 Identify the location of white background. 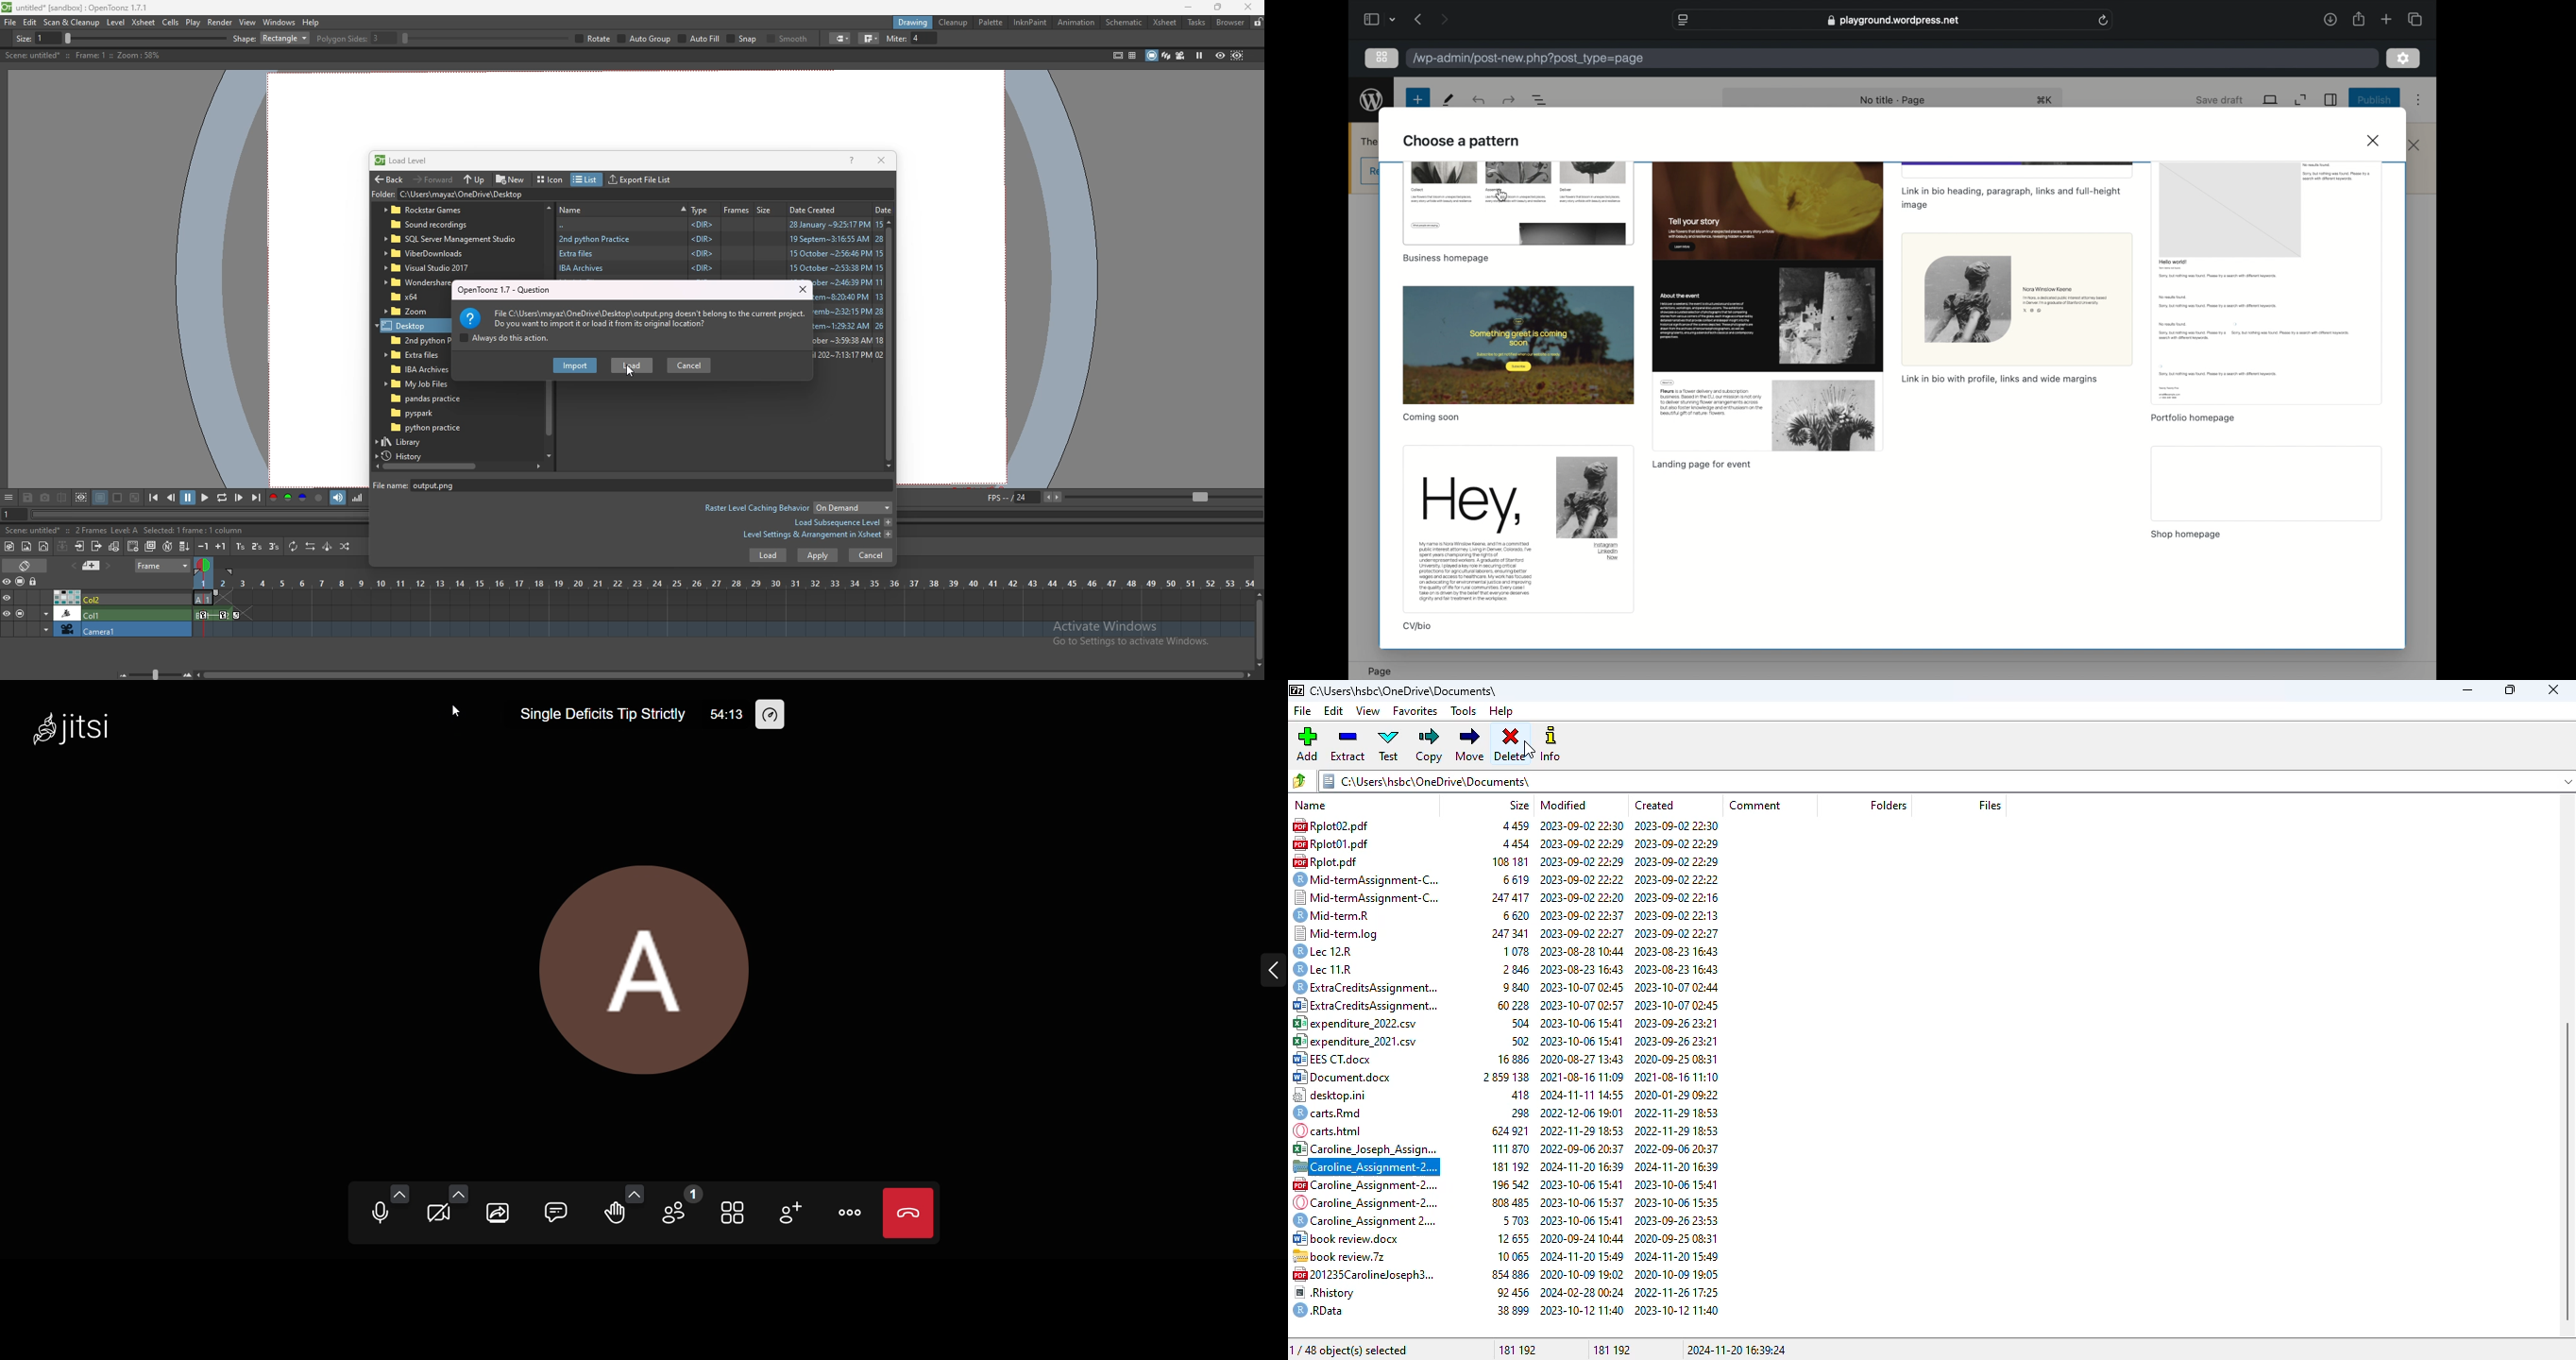
(117, 497).